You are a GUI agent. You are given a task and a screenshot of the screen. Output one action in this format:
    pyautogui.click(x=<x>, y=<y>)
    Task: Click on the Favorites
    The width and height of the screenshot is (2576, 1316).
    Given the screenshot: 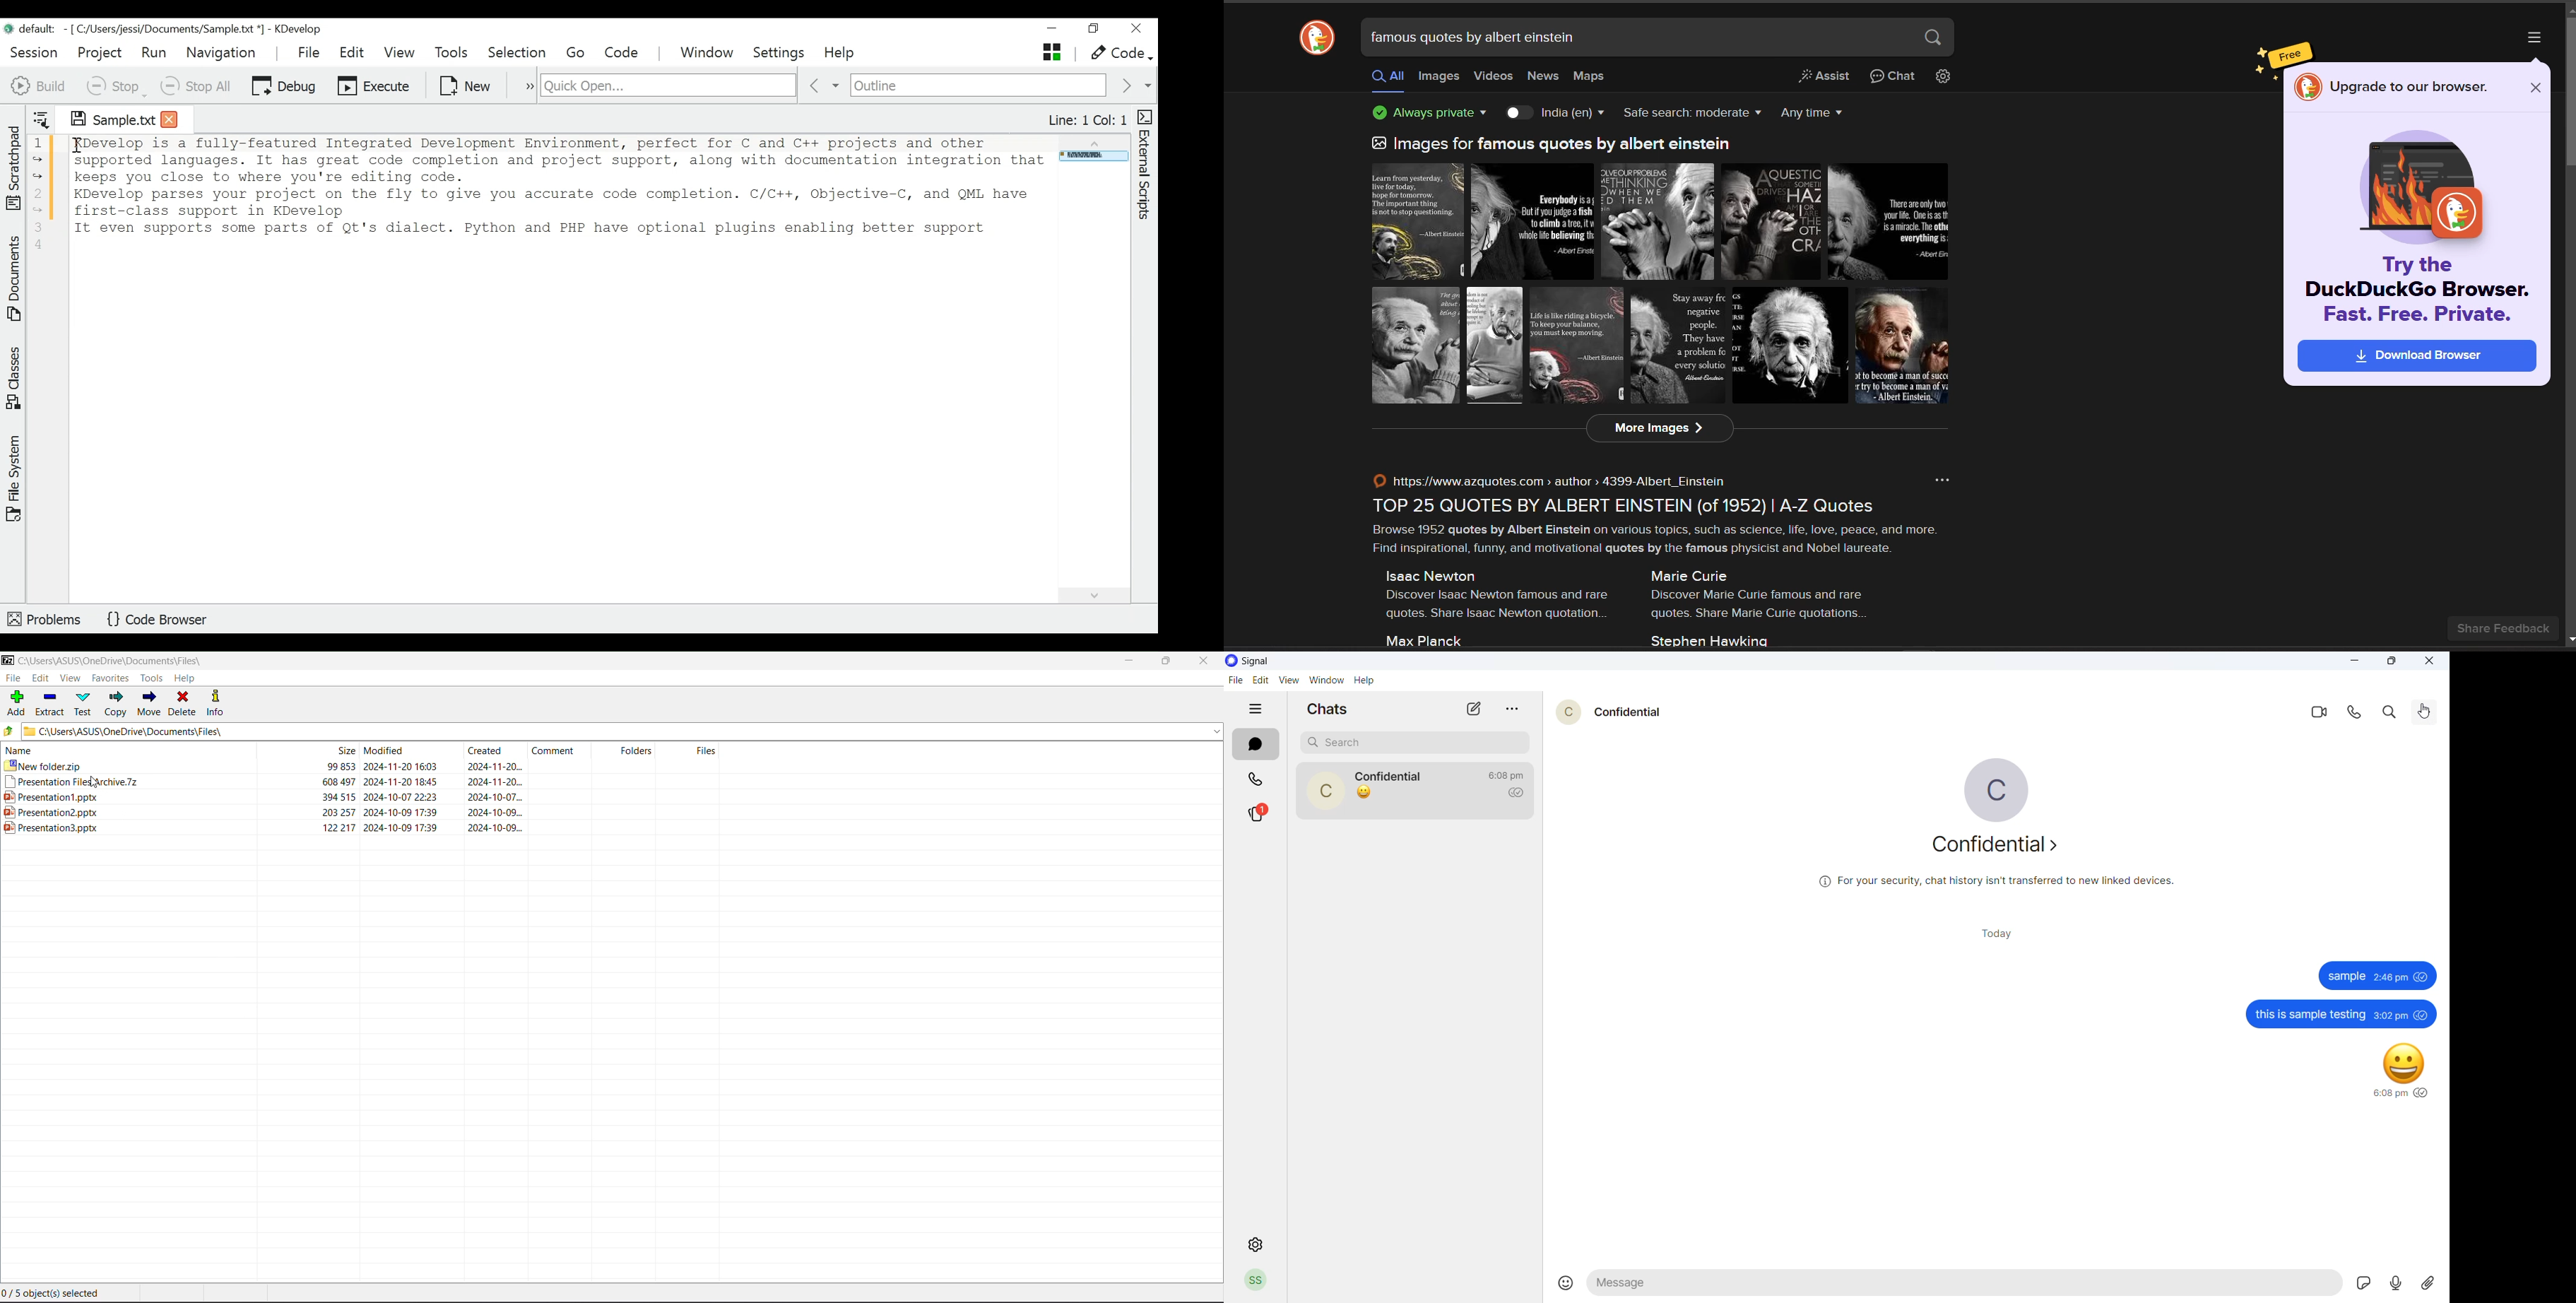 What is the action you would take?
    pyautogui.click(x=112, y=678)
    